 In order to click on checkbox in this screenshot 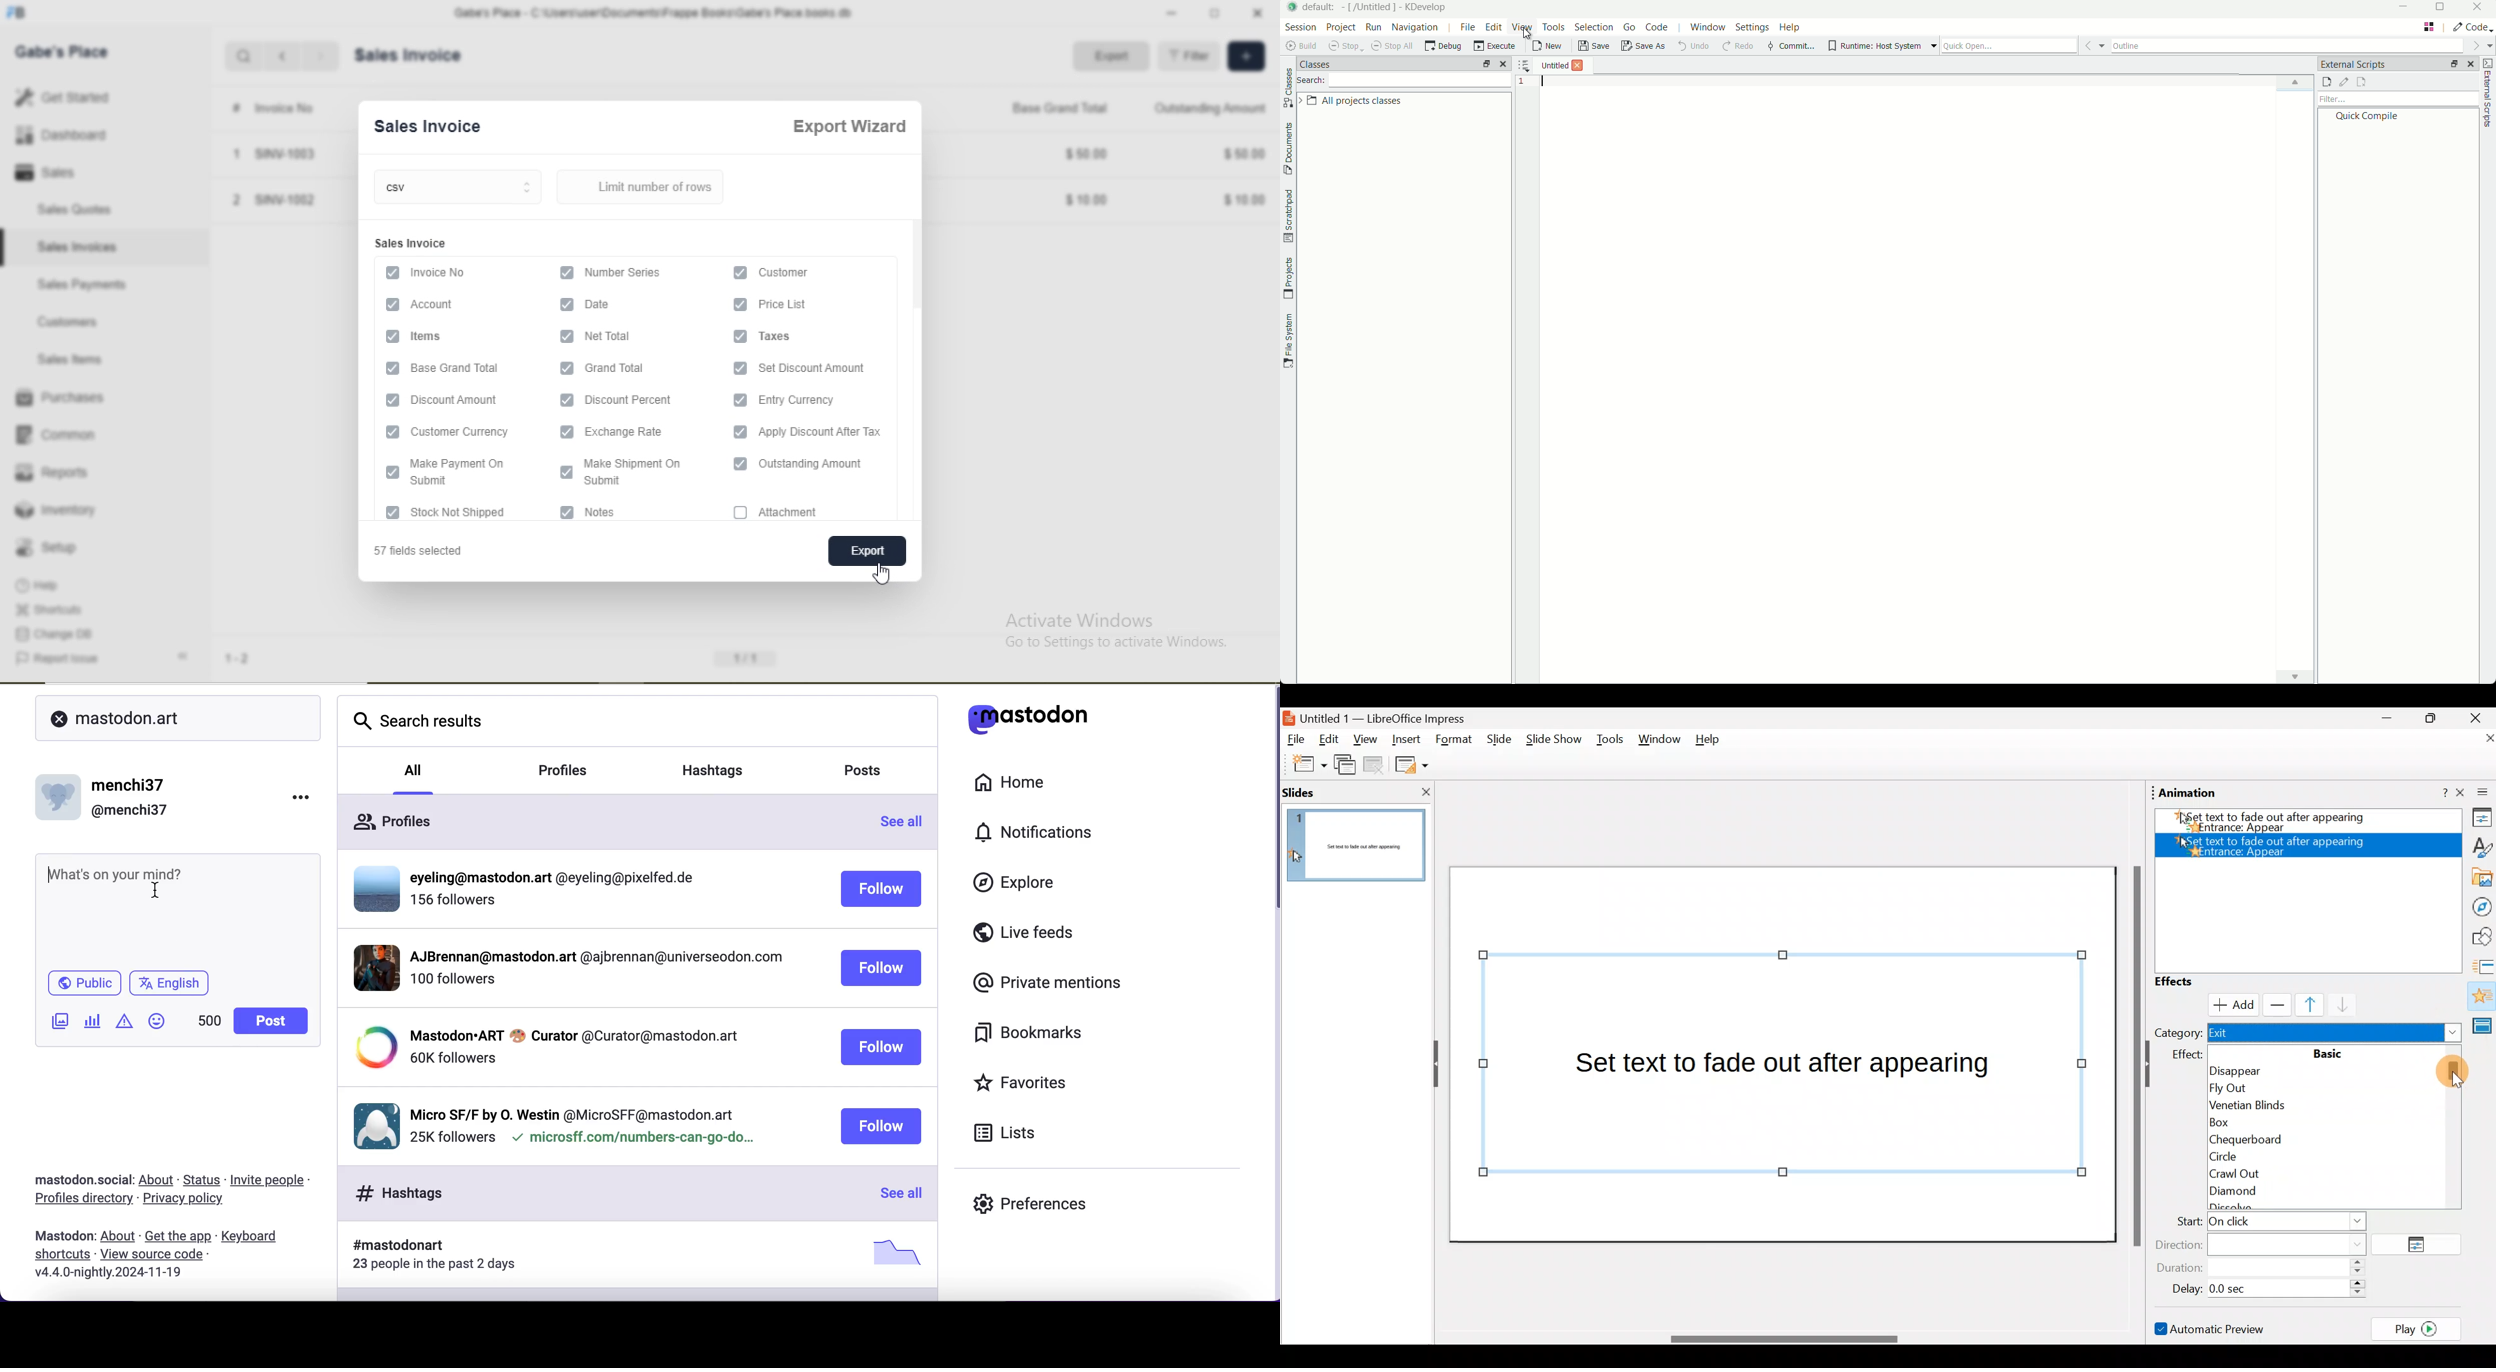, I will do `click(740, 431)`.